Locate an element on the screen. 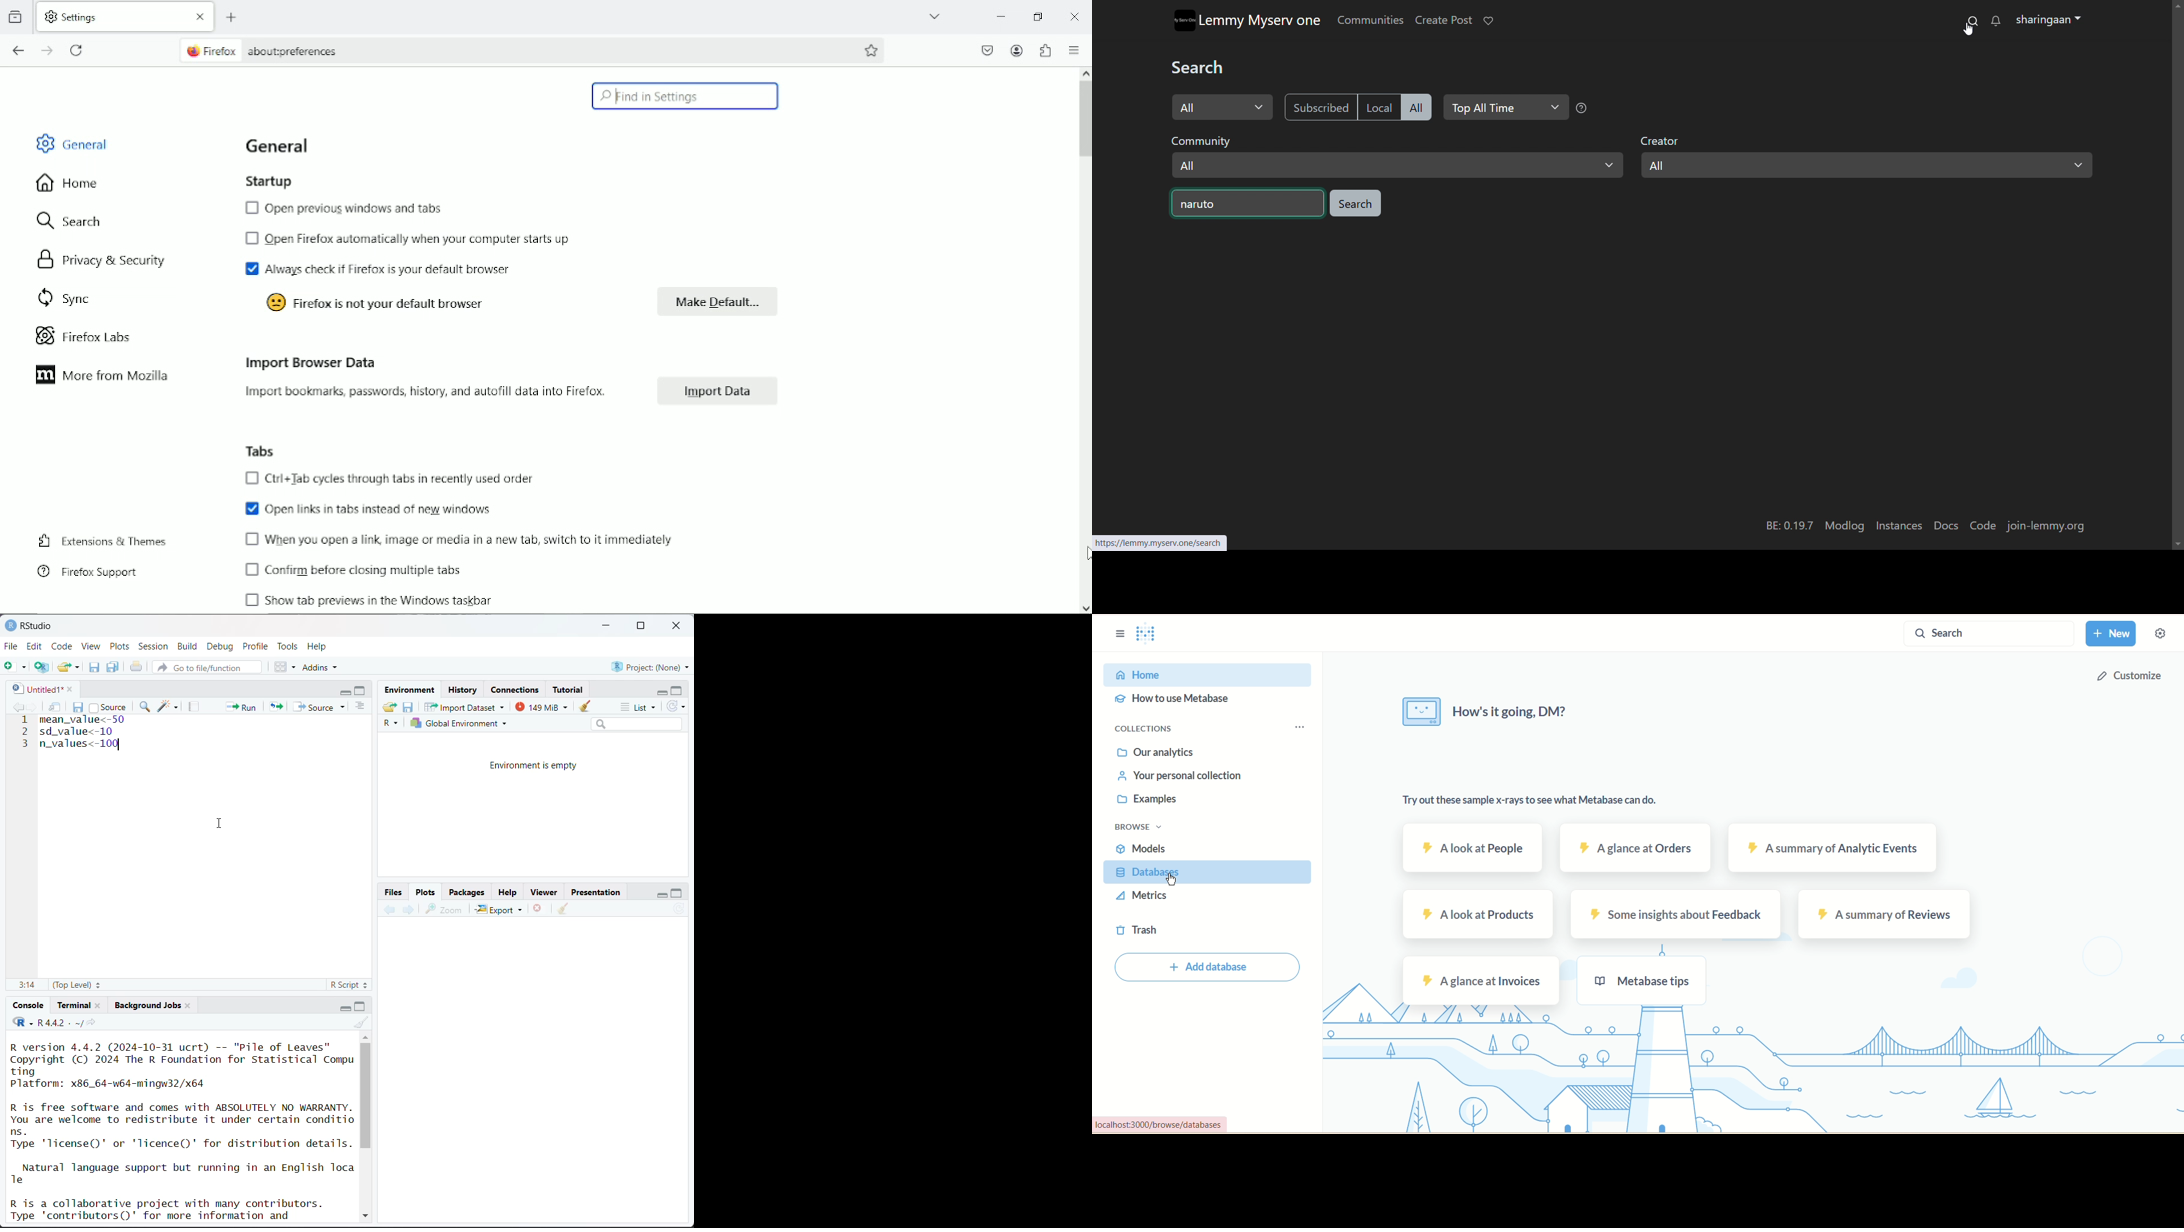  save current document is located at coordinates (94, 667).